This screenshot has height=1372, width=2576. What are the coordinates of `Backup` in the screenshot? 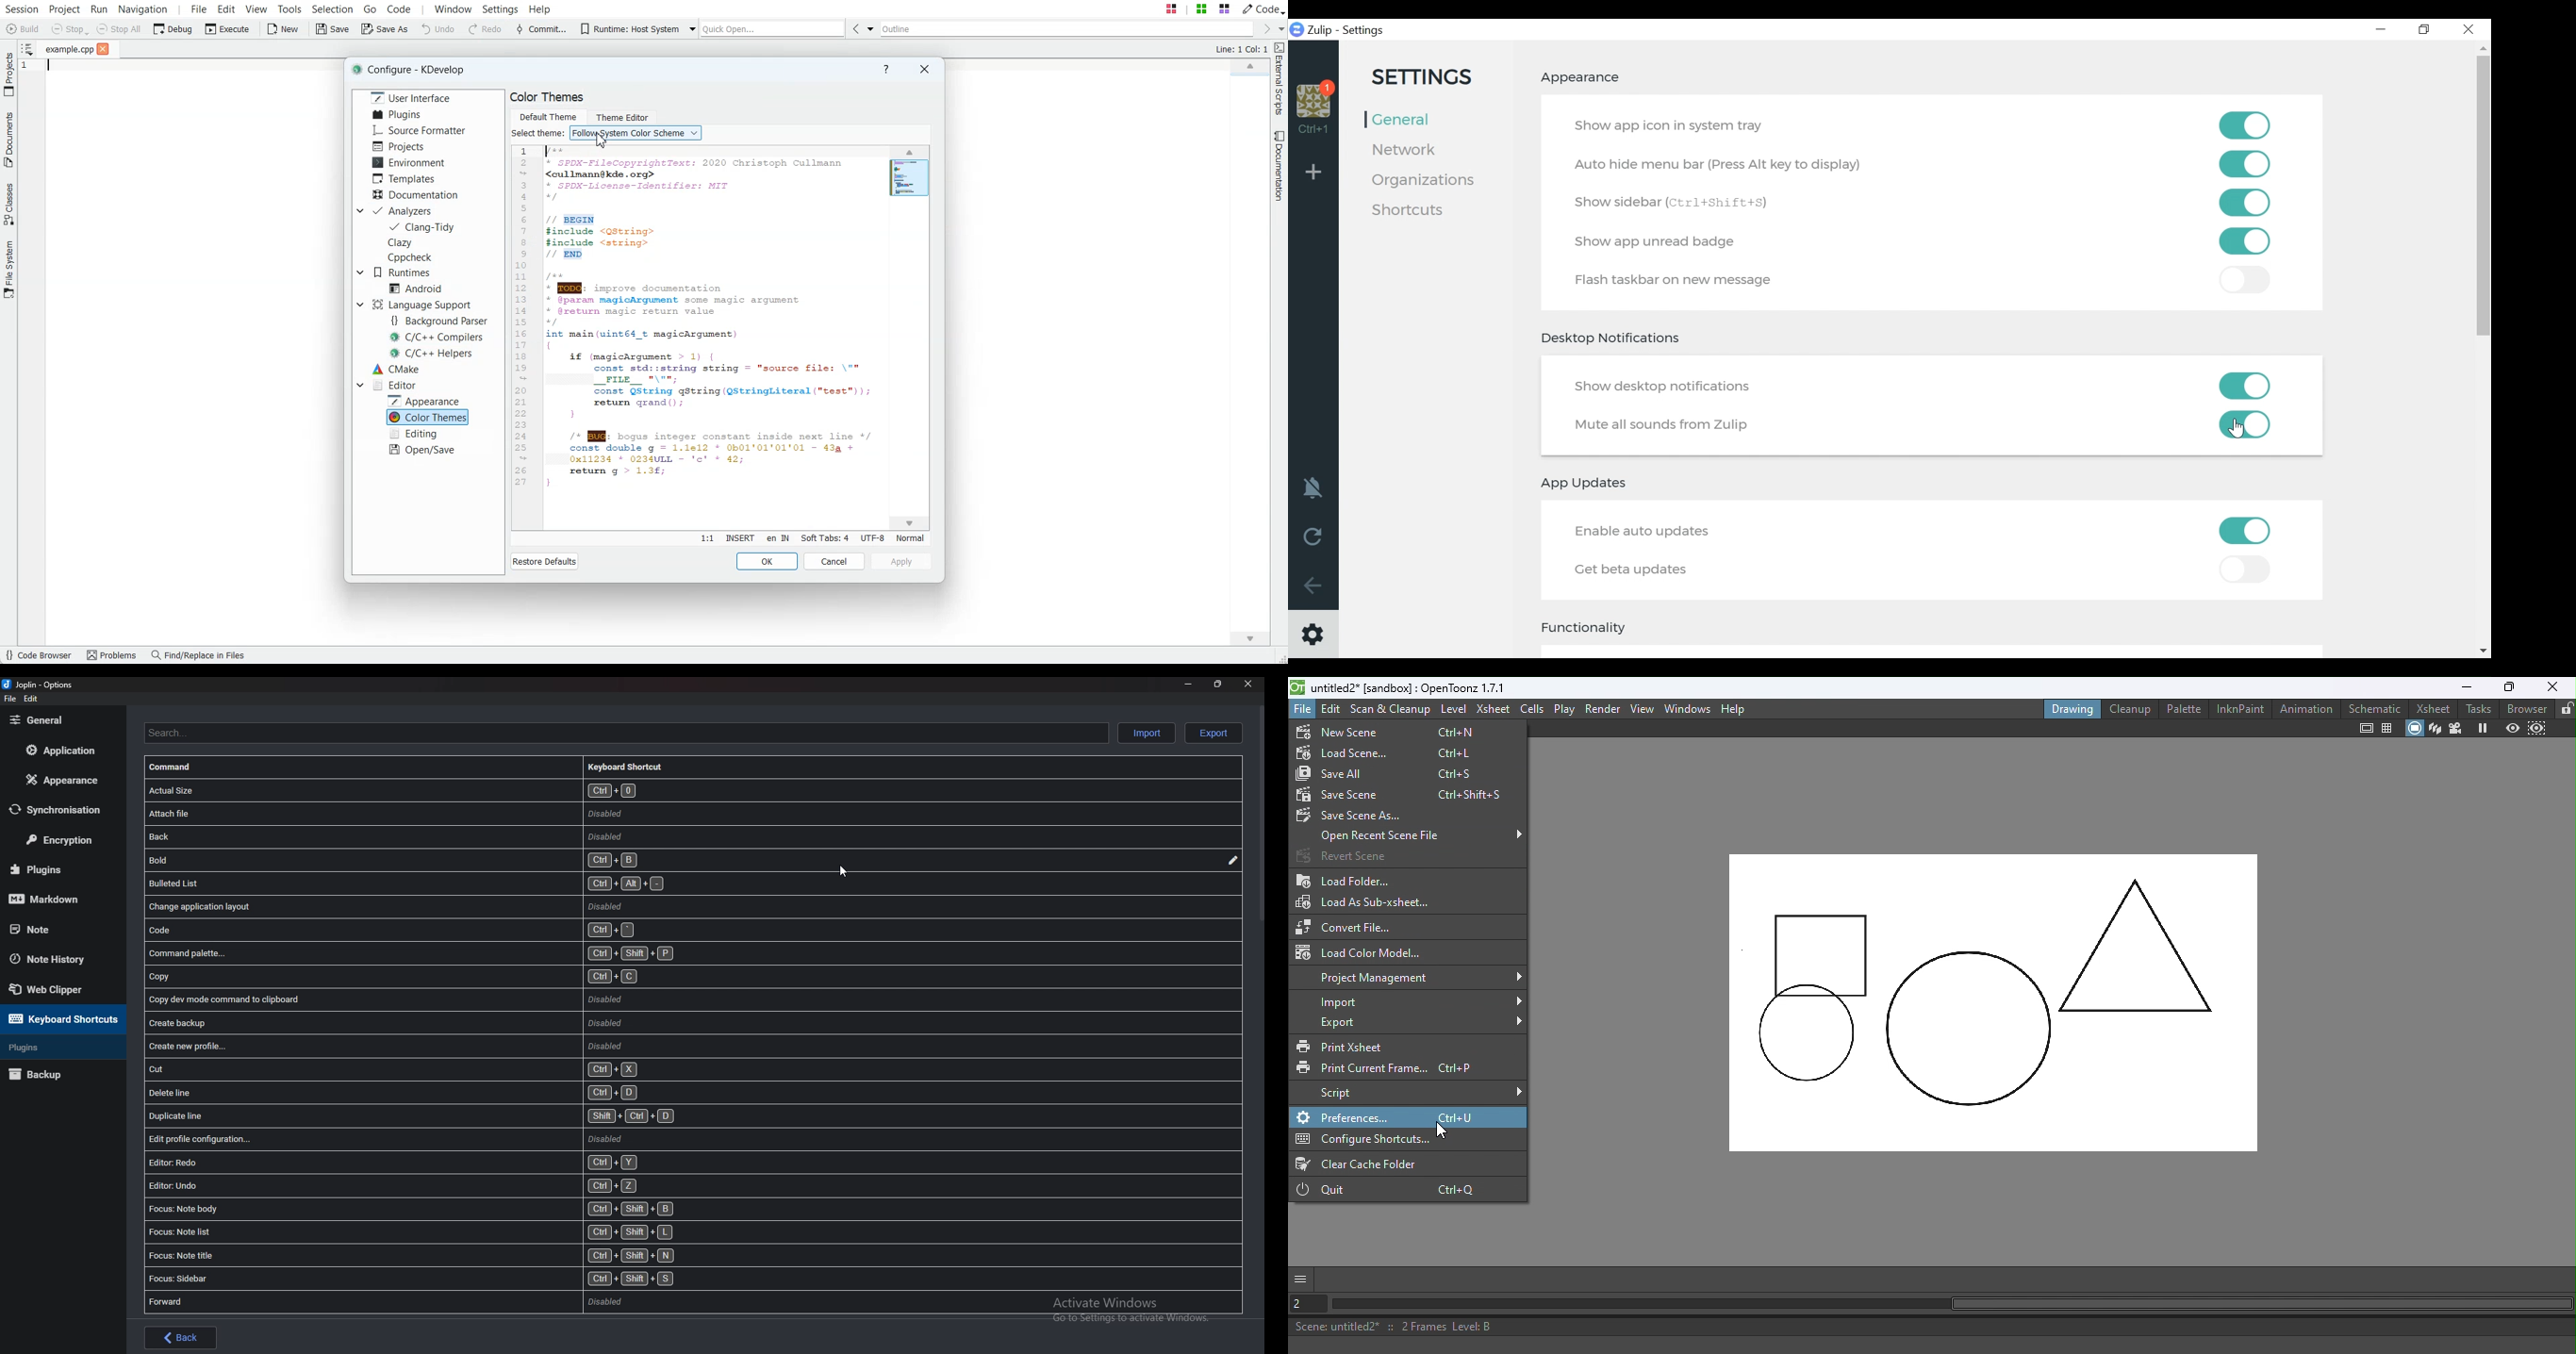 It's located at (54, 1075).